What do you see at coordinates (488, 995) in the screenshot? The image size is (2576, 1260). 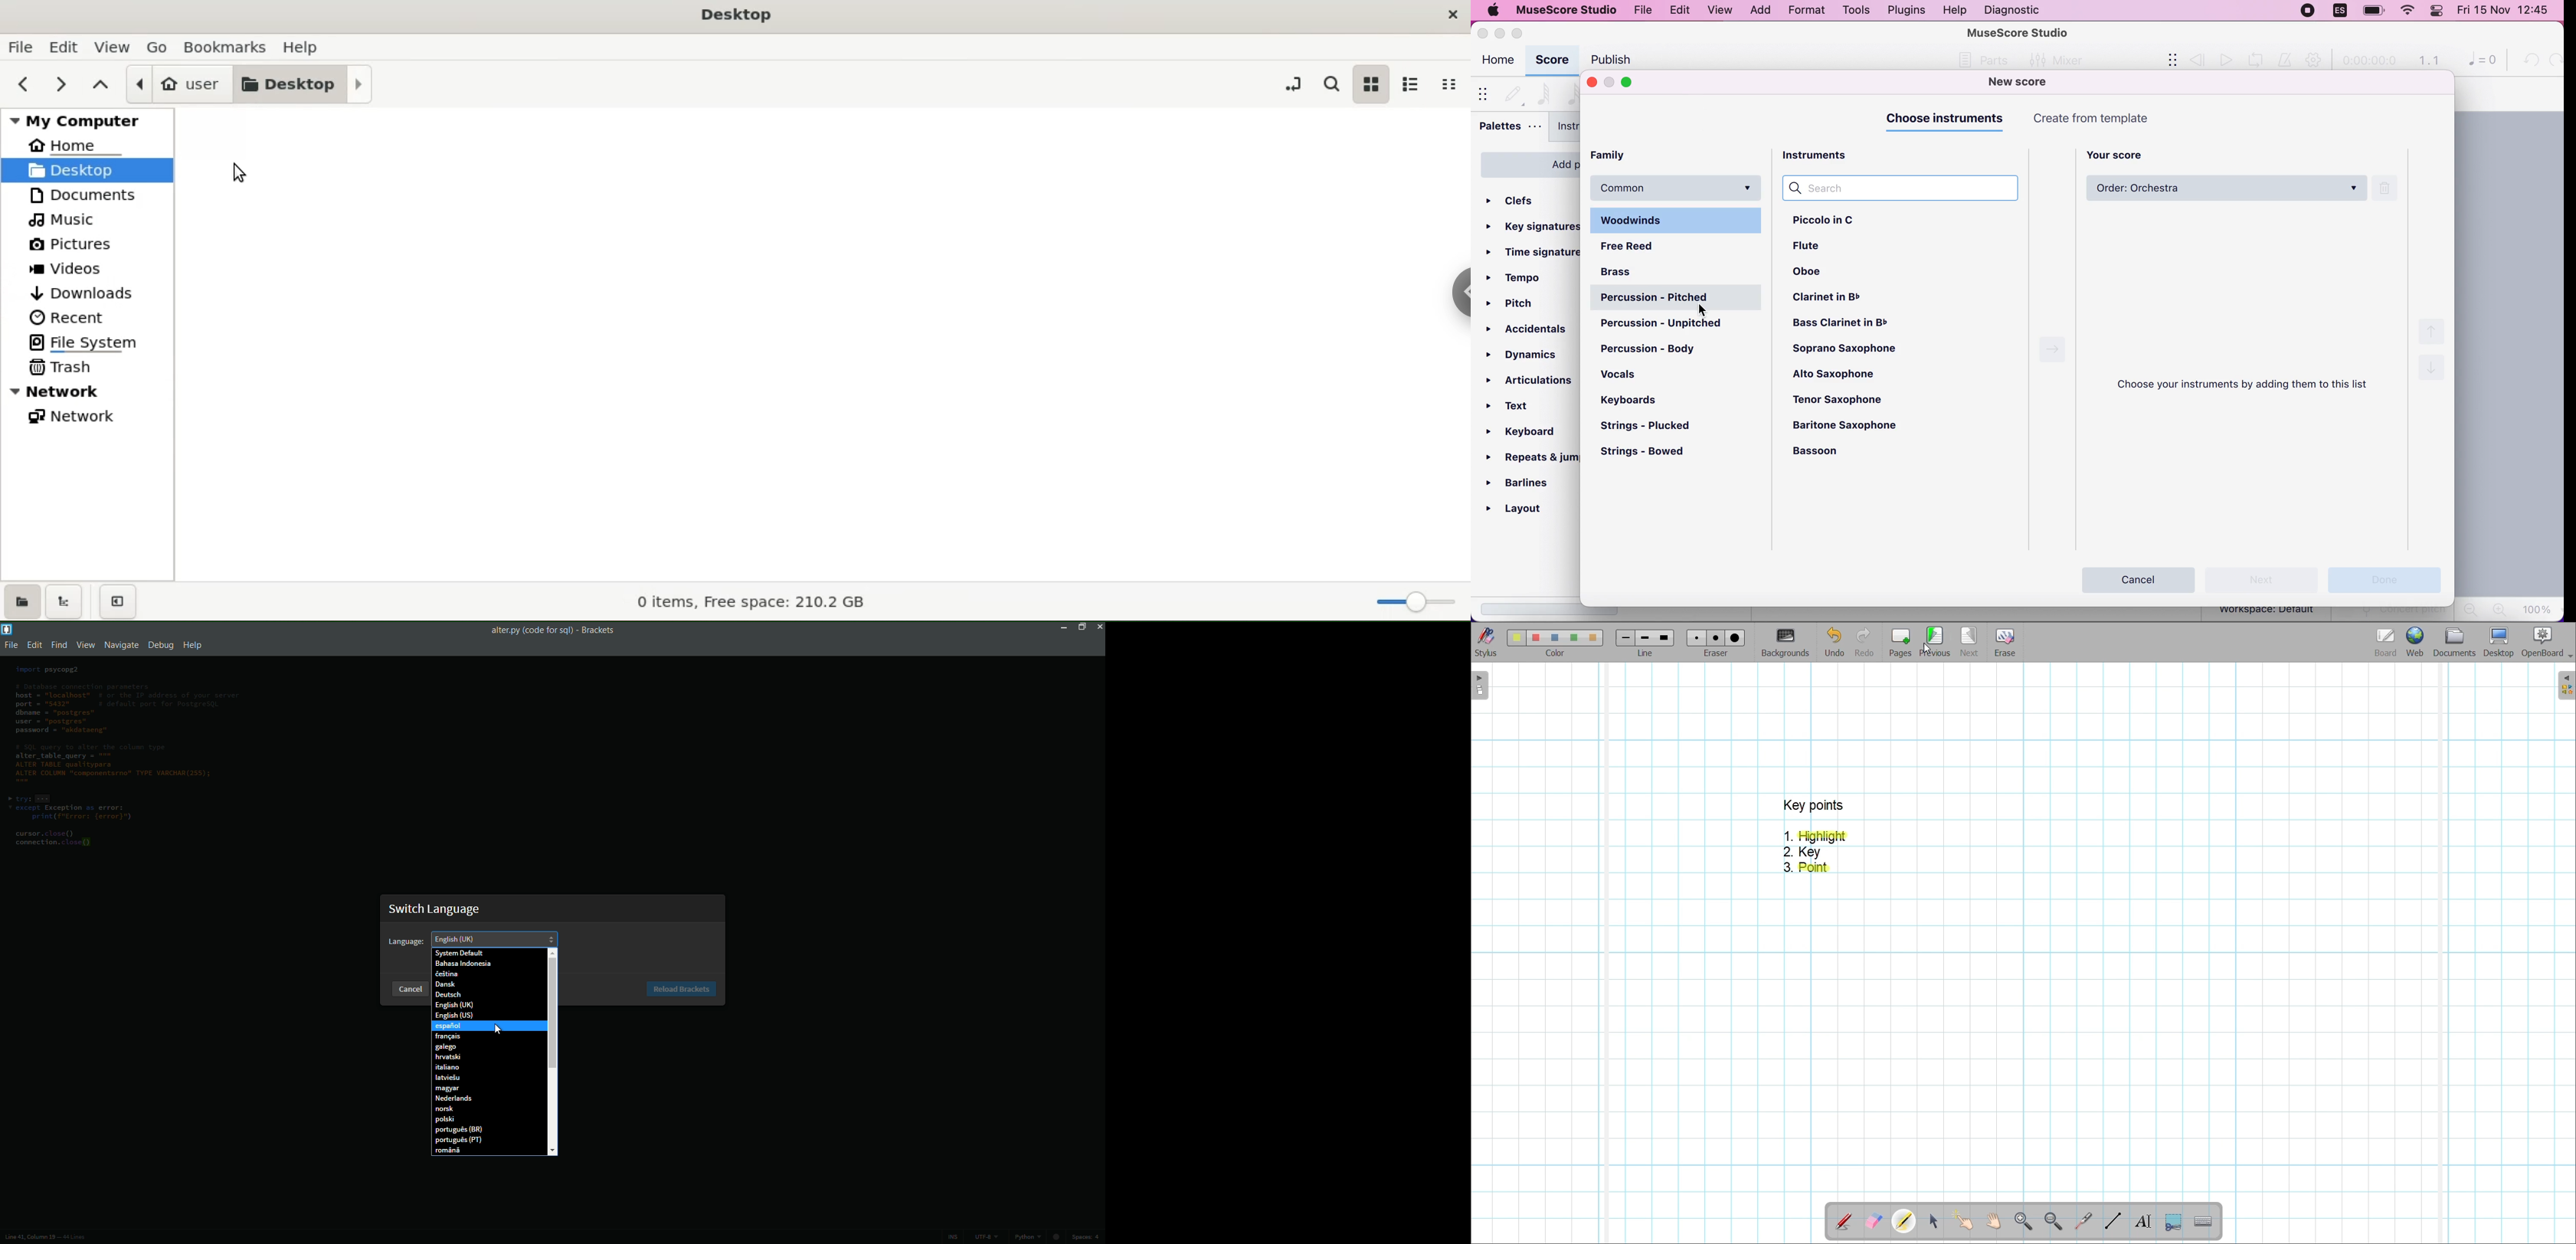 I see `Deutsch` at bounding box center [488, 995].